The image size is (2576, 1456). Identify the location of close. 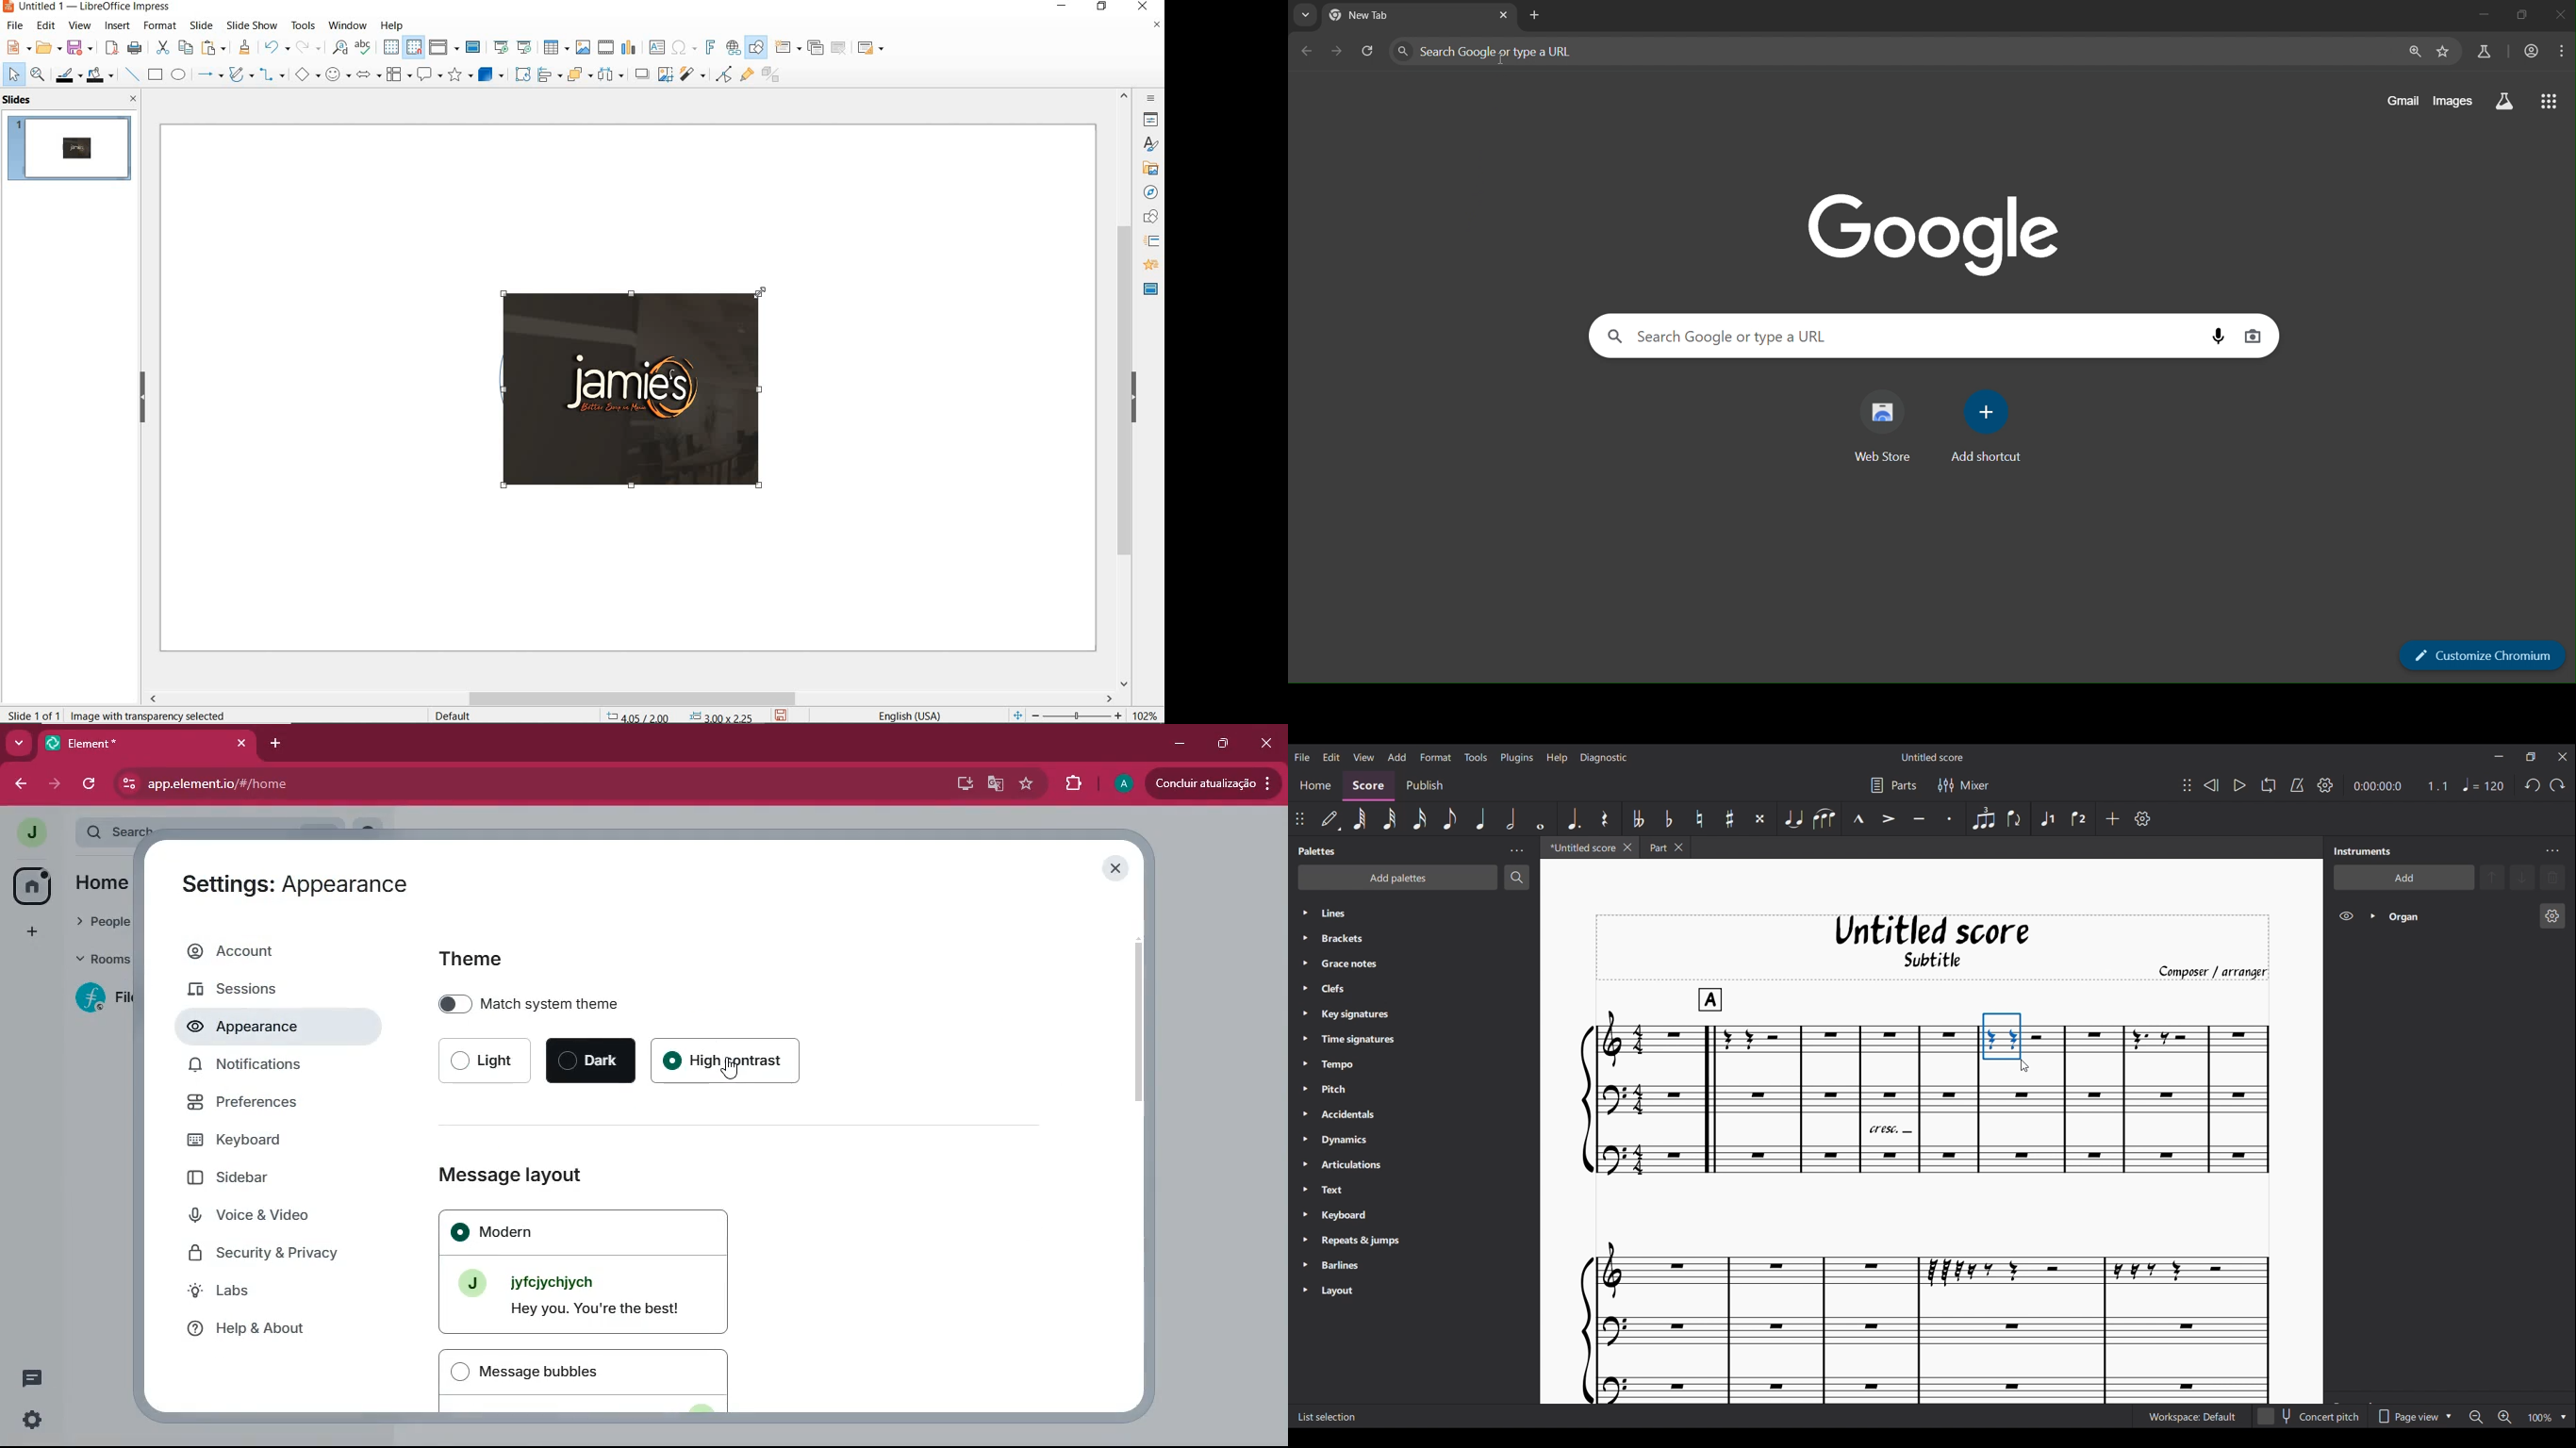
(130, 98).